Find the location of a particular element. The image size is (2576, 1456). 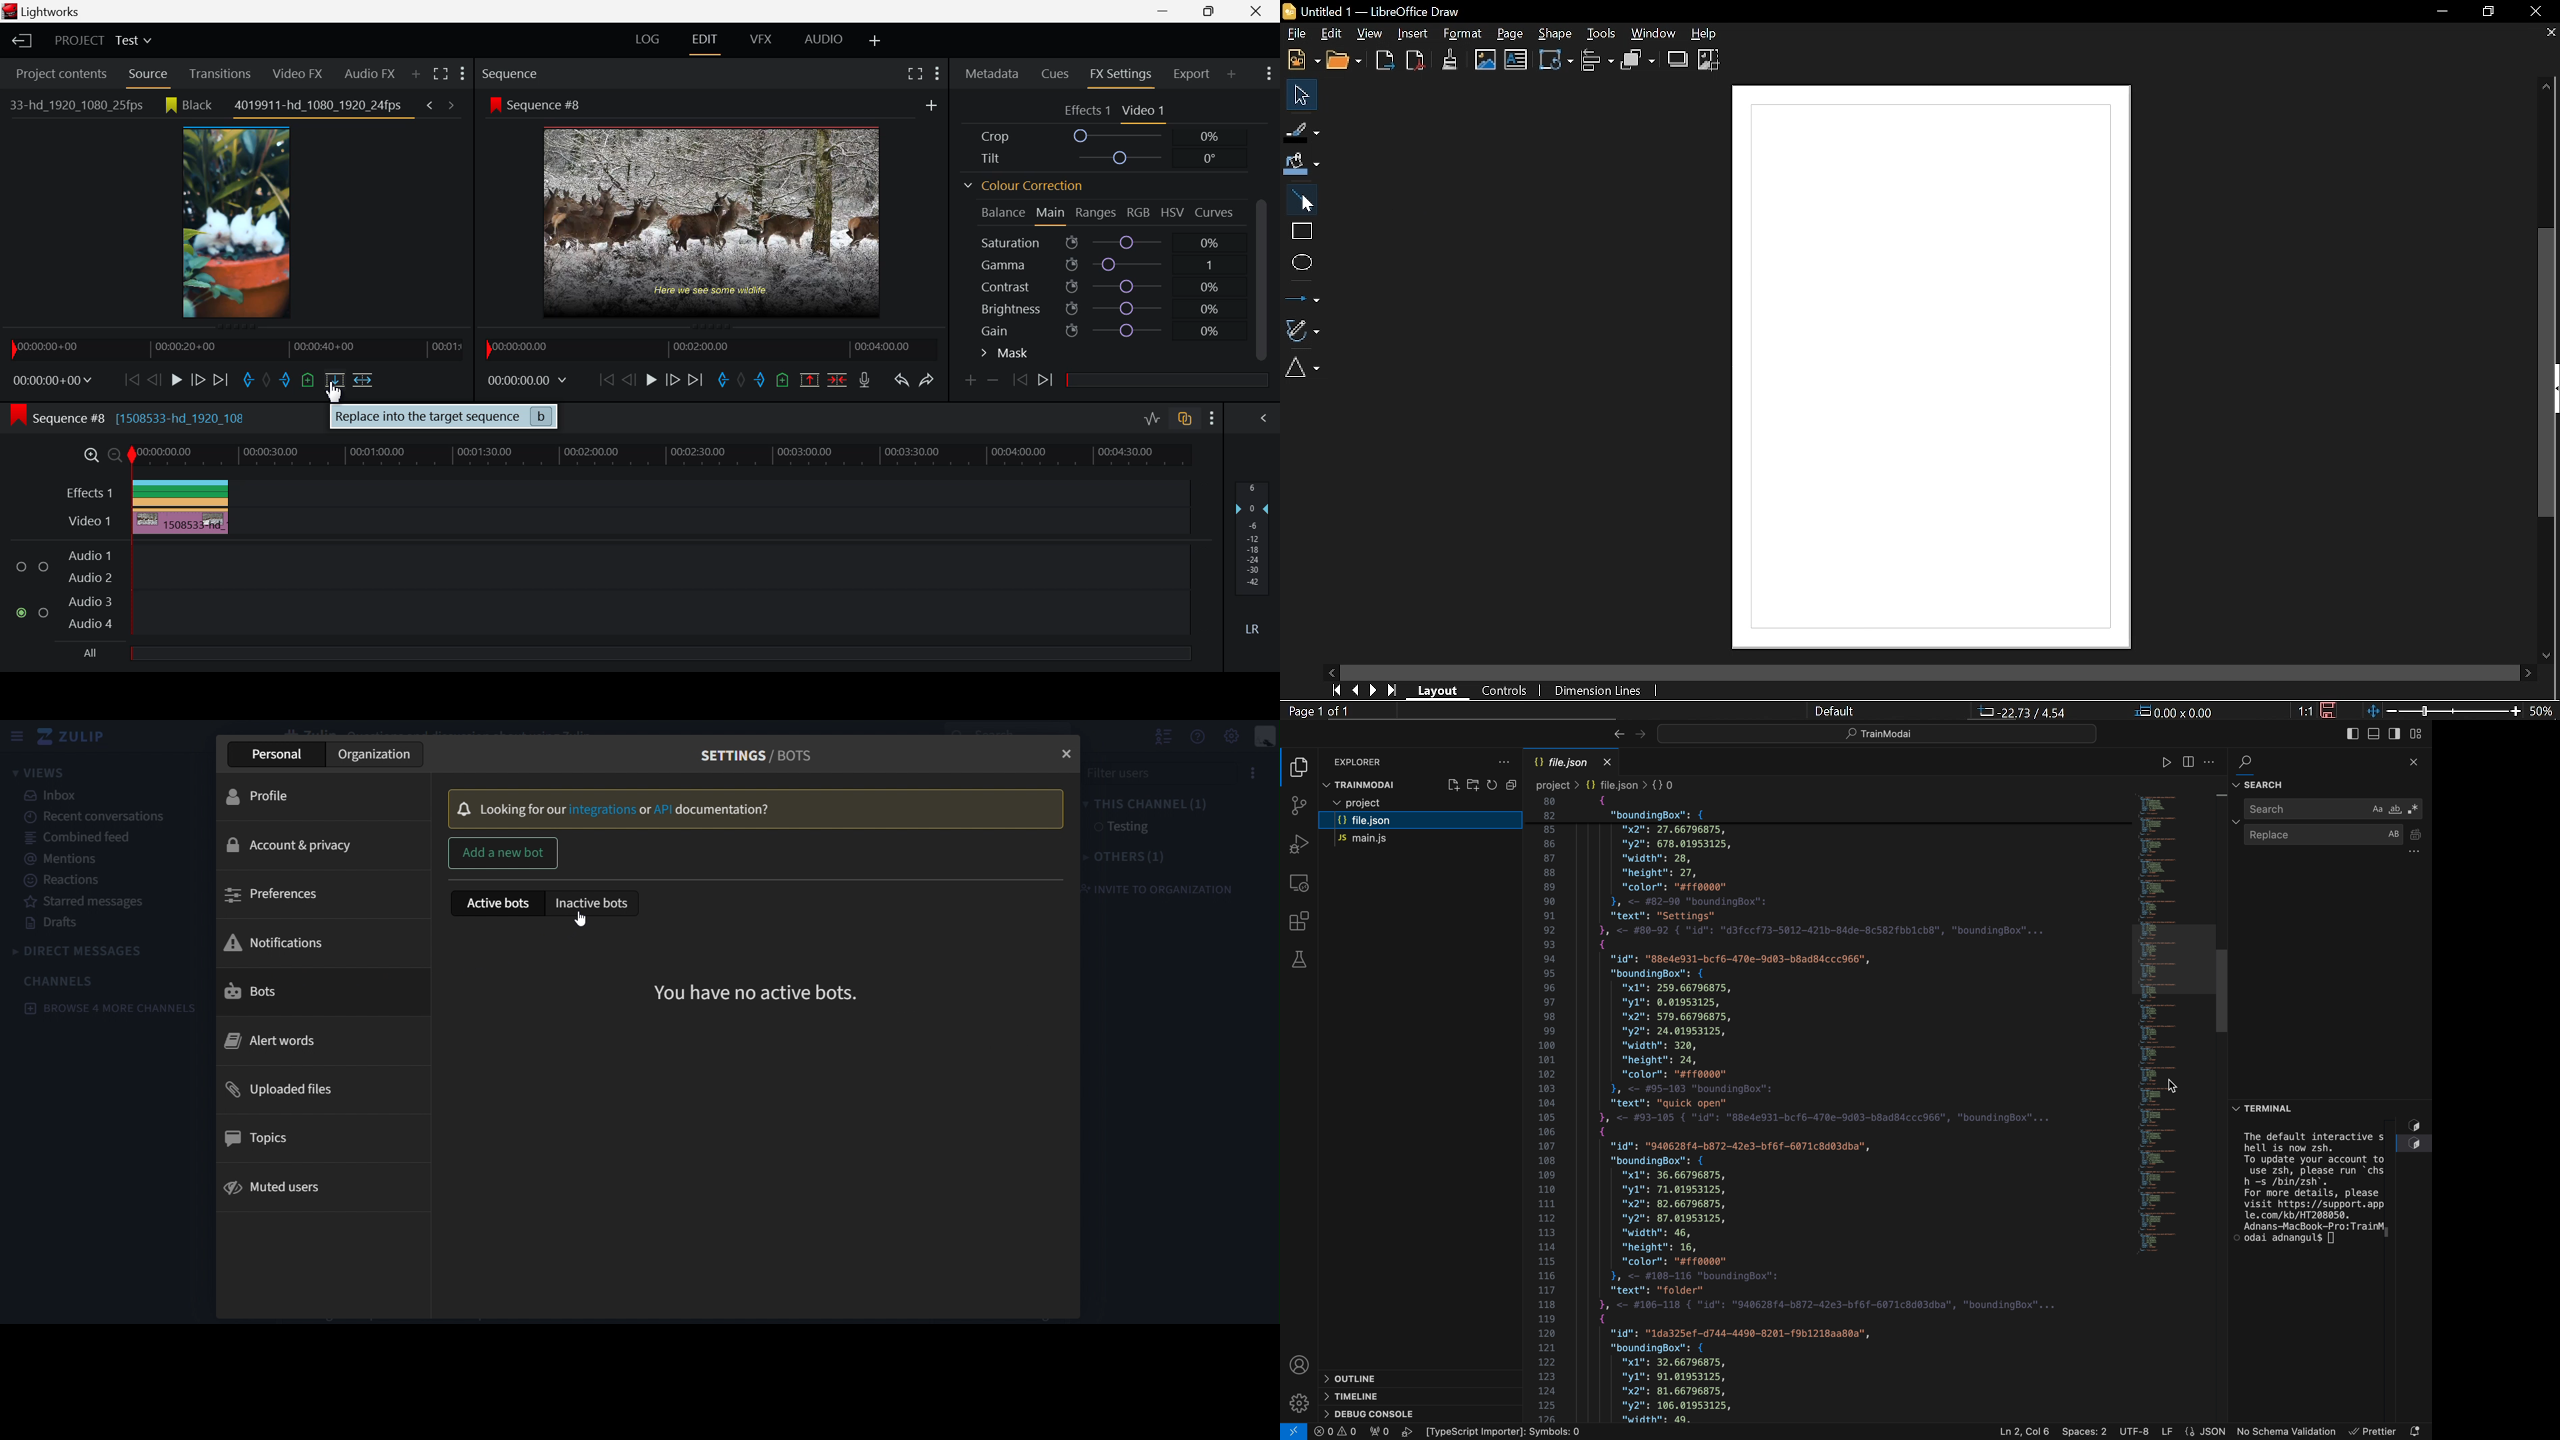

this channel(1) is located at coordinates (1144, 802).